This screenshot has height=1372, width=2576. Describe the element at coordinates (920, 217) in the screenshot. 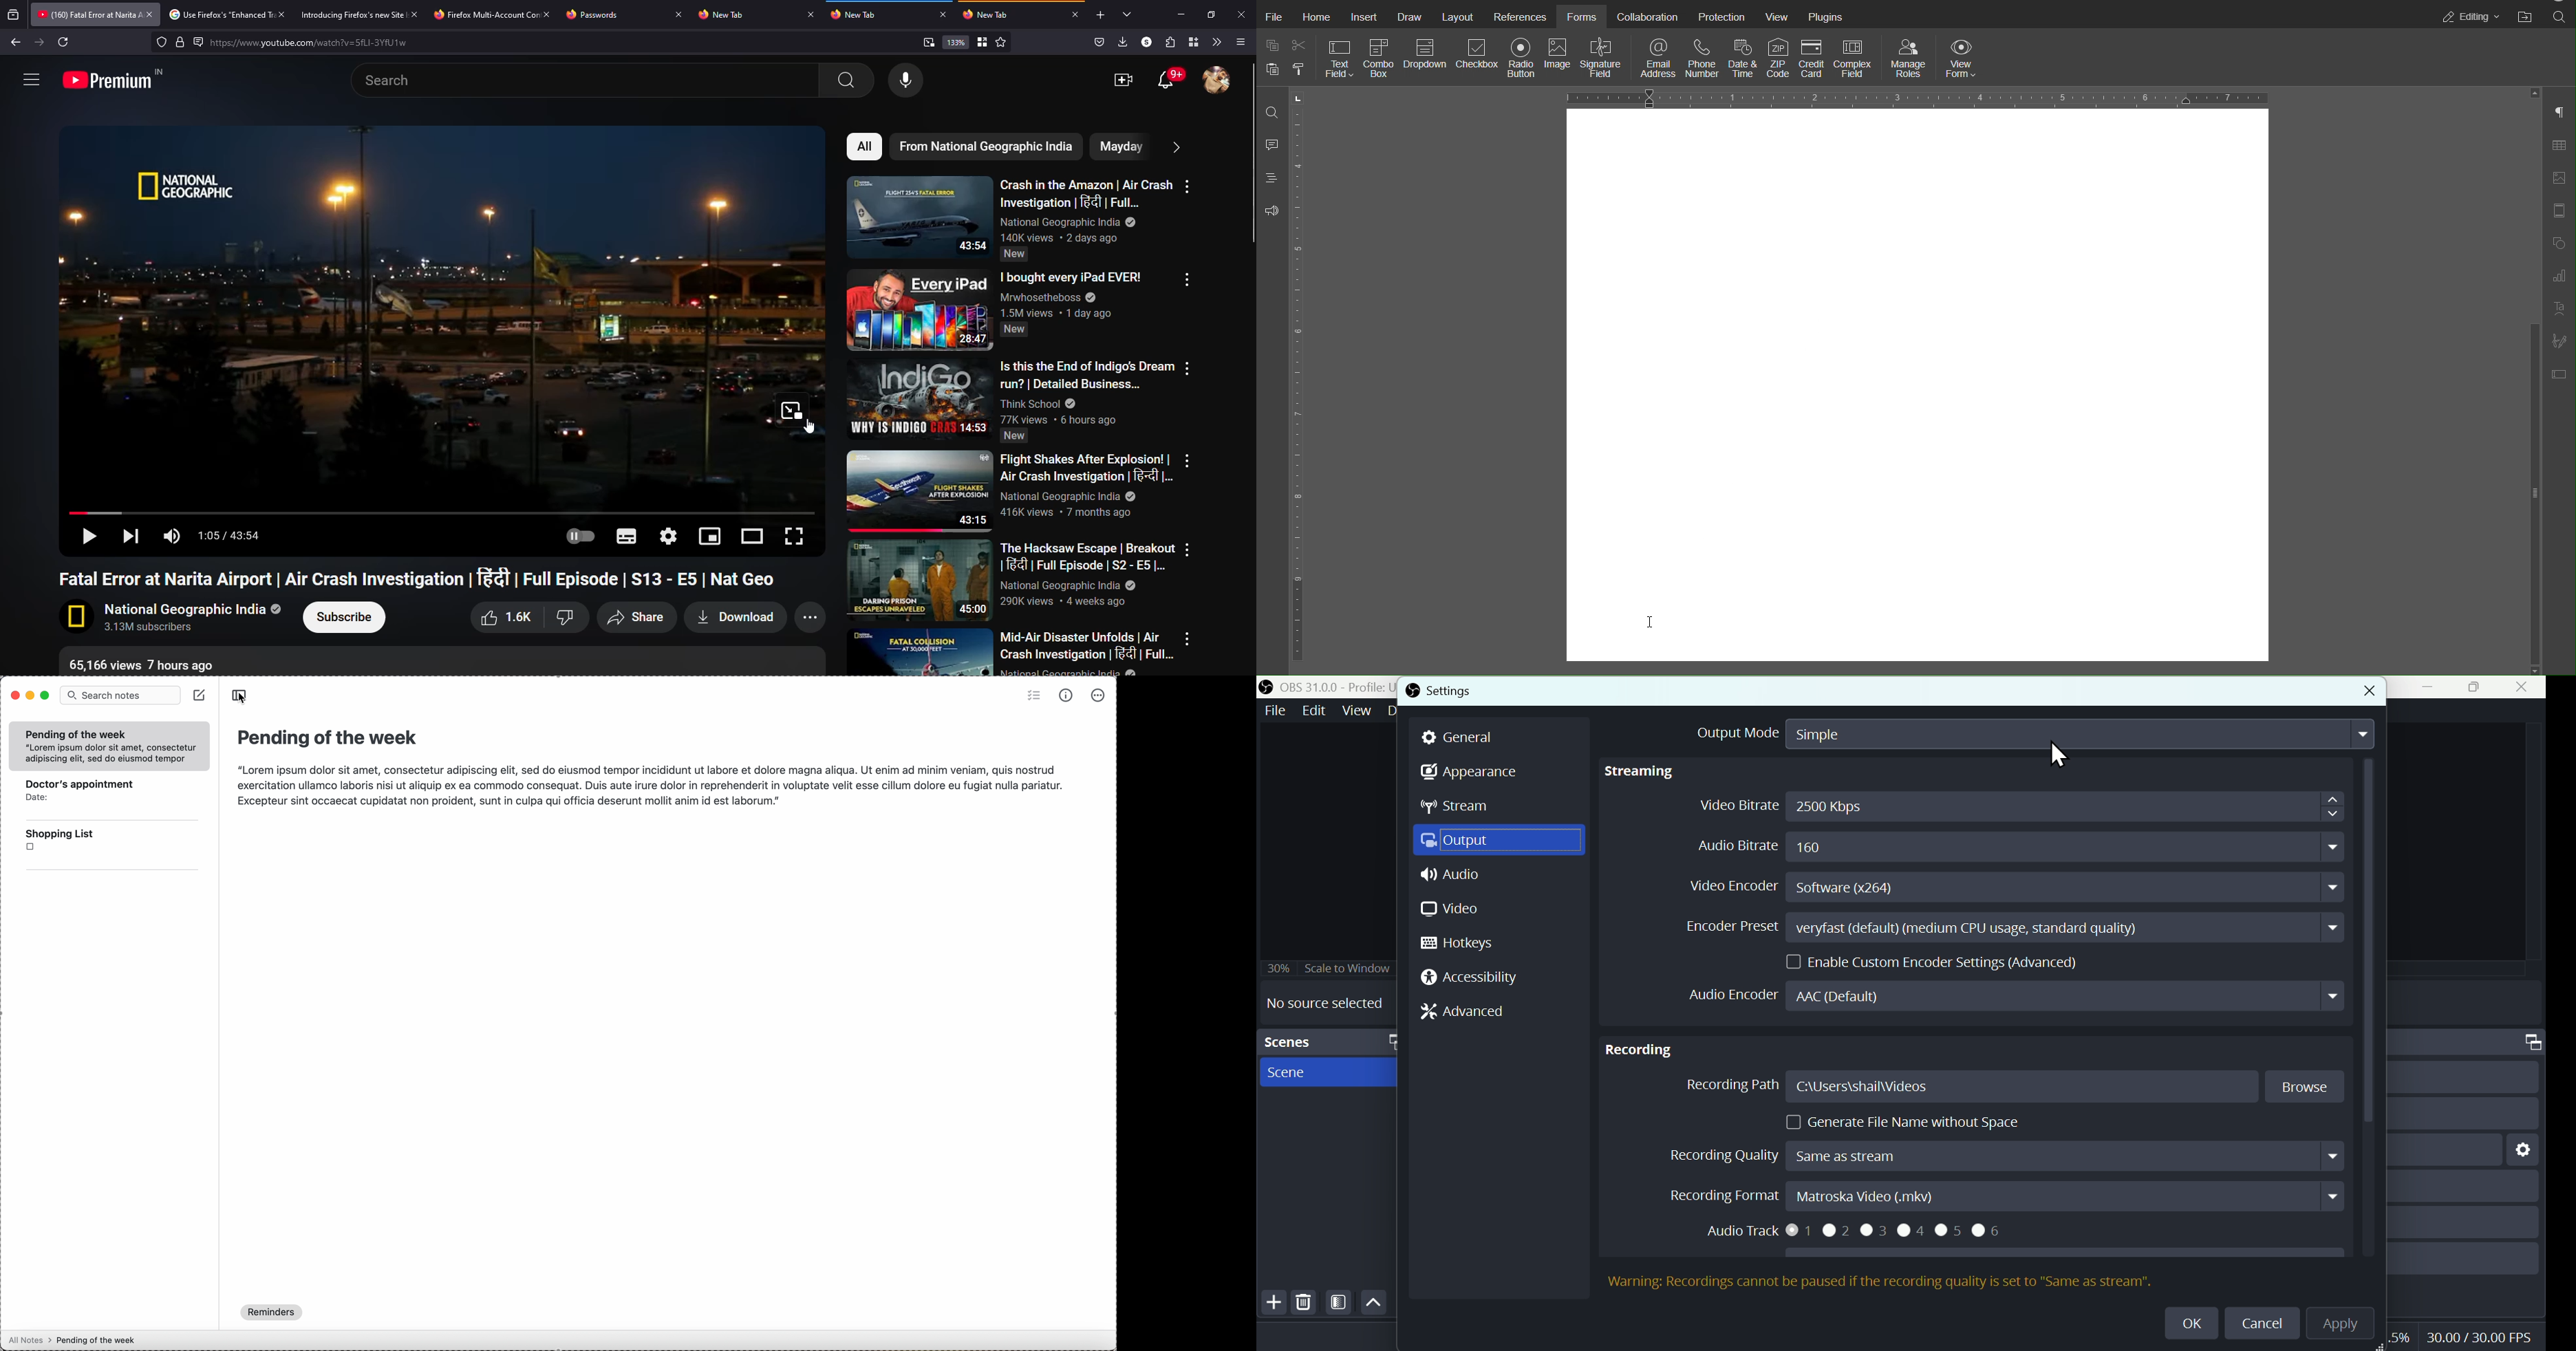

I see `Video thumbnail` at that location.